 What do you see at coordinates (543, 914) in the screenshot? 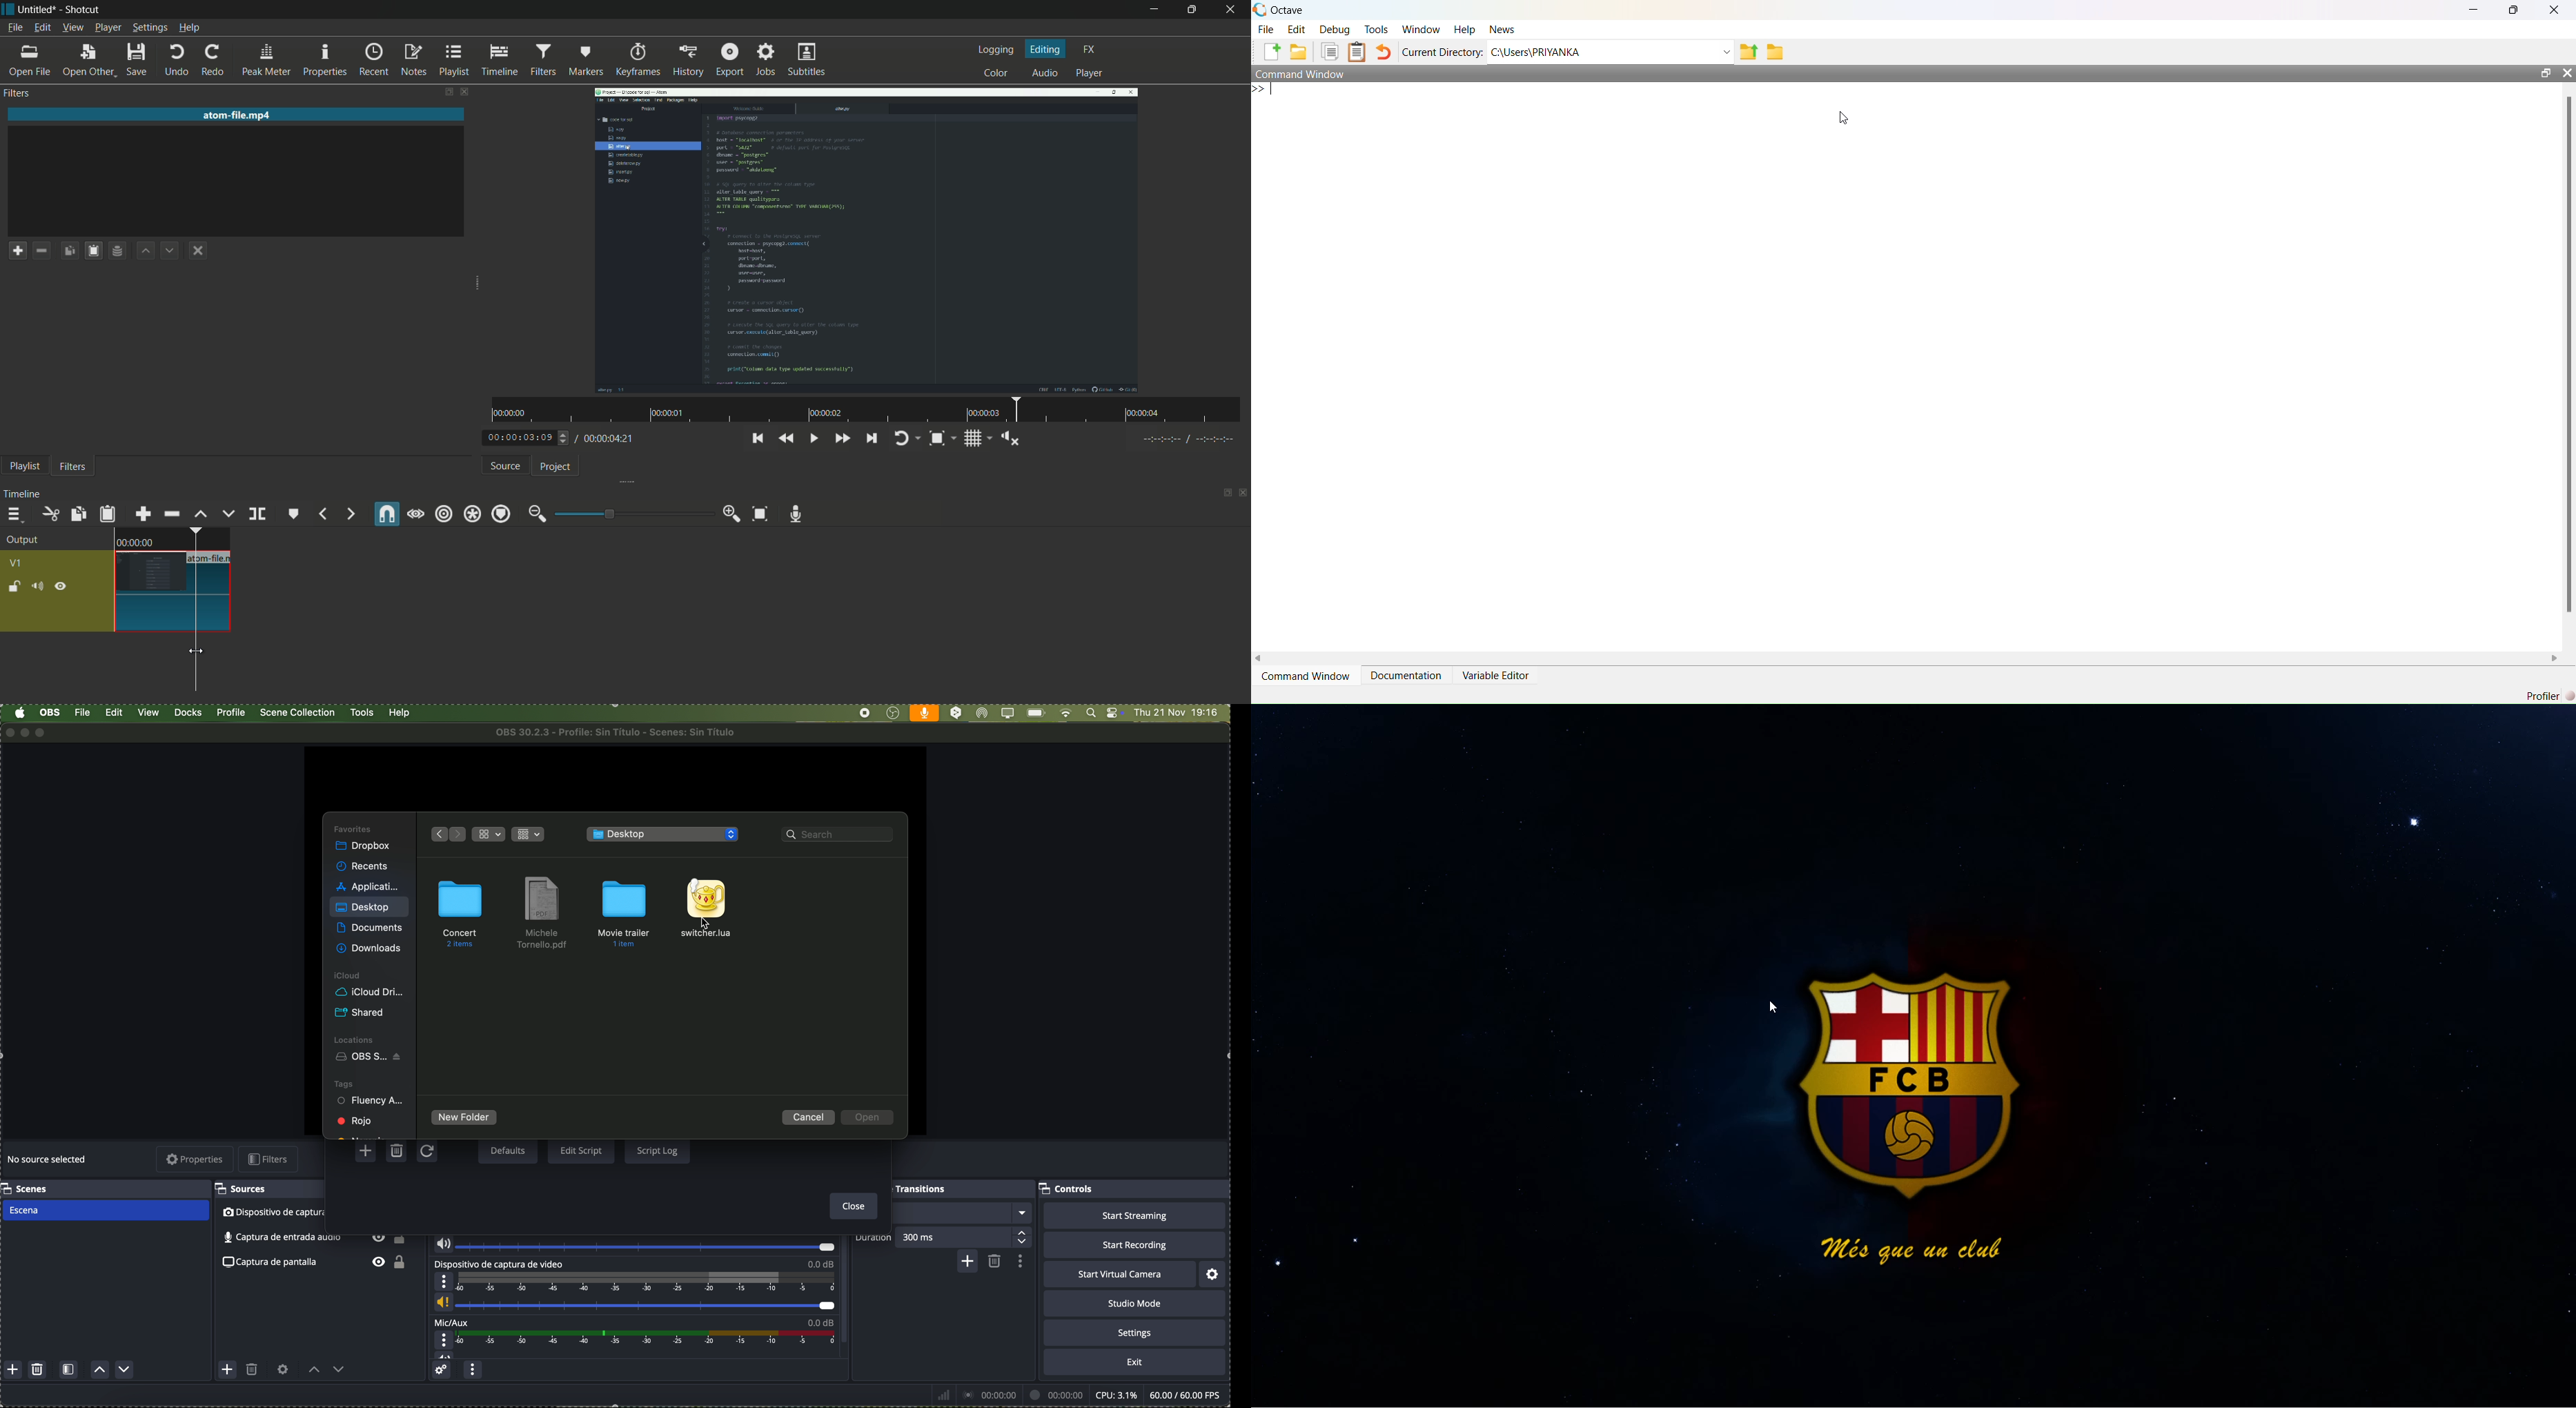
I see `file` at bounding box center [543, 914].